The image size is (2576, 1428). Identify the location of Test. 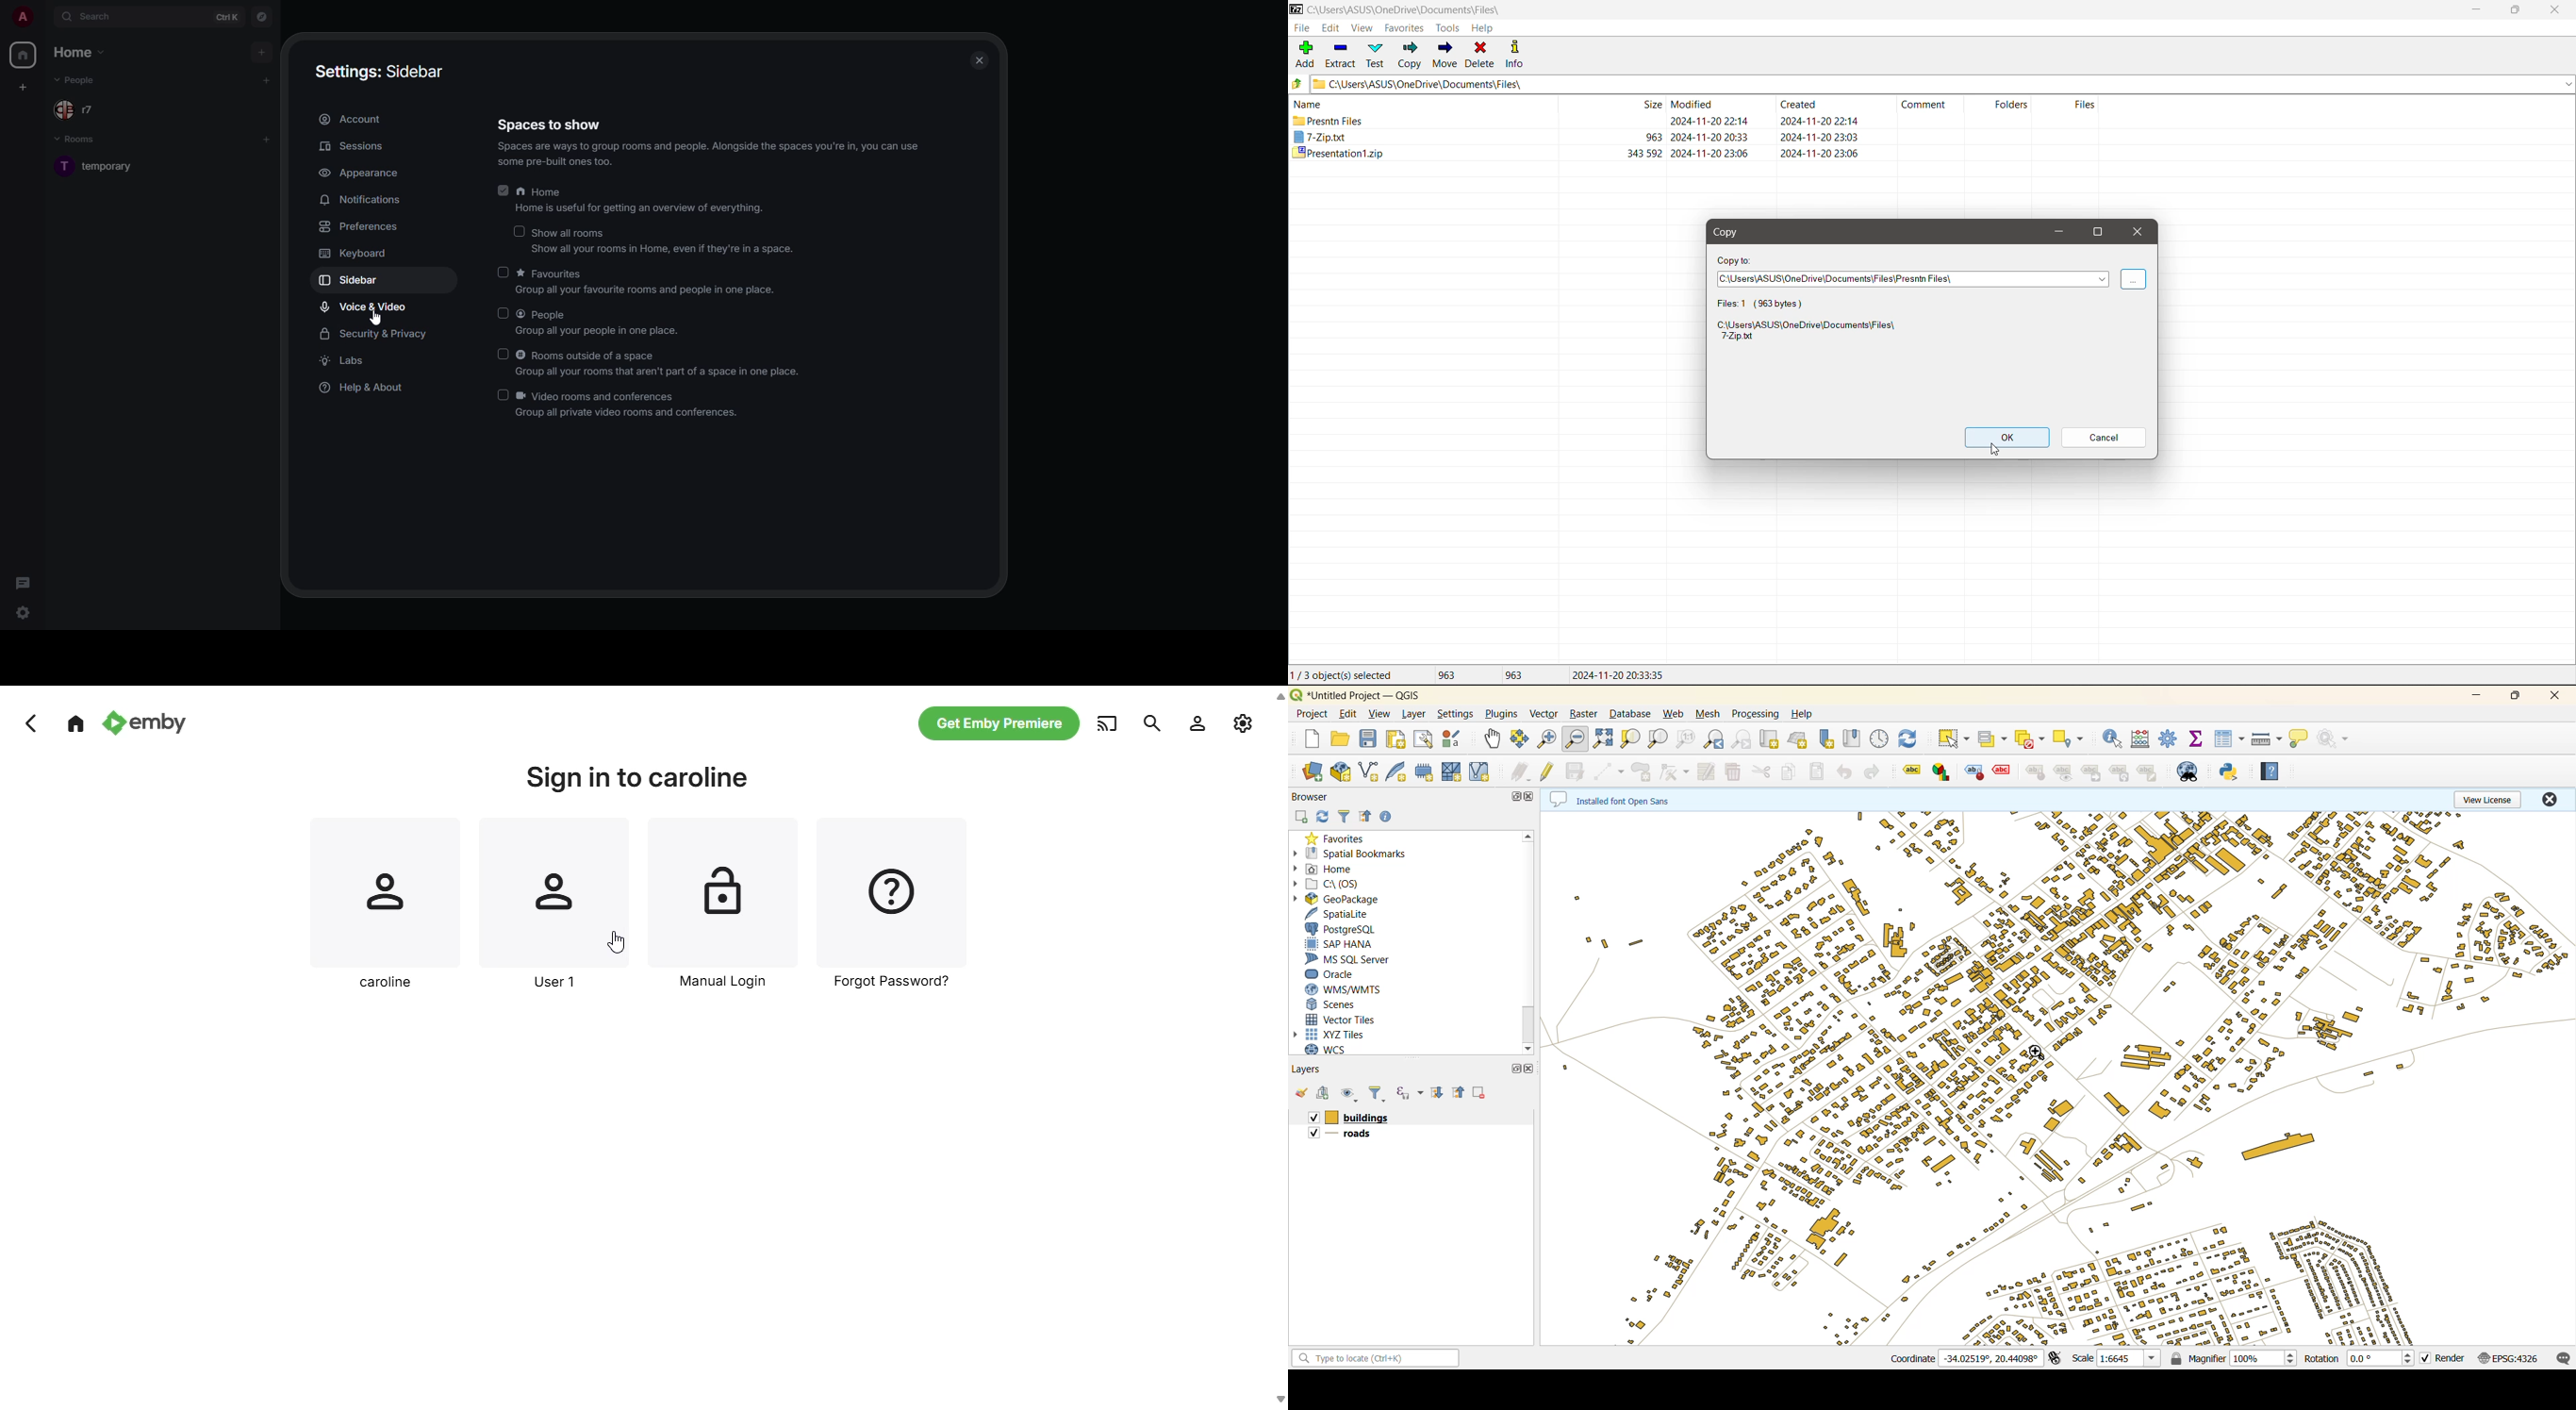
(1377, 55).